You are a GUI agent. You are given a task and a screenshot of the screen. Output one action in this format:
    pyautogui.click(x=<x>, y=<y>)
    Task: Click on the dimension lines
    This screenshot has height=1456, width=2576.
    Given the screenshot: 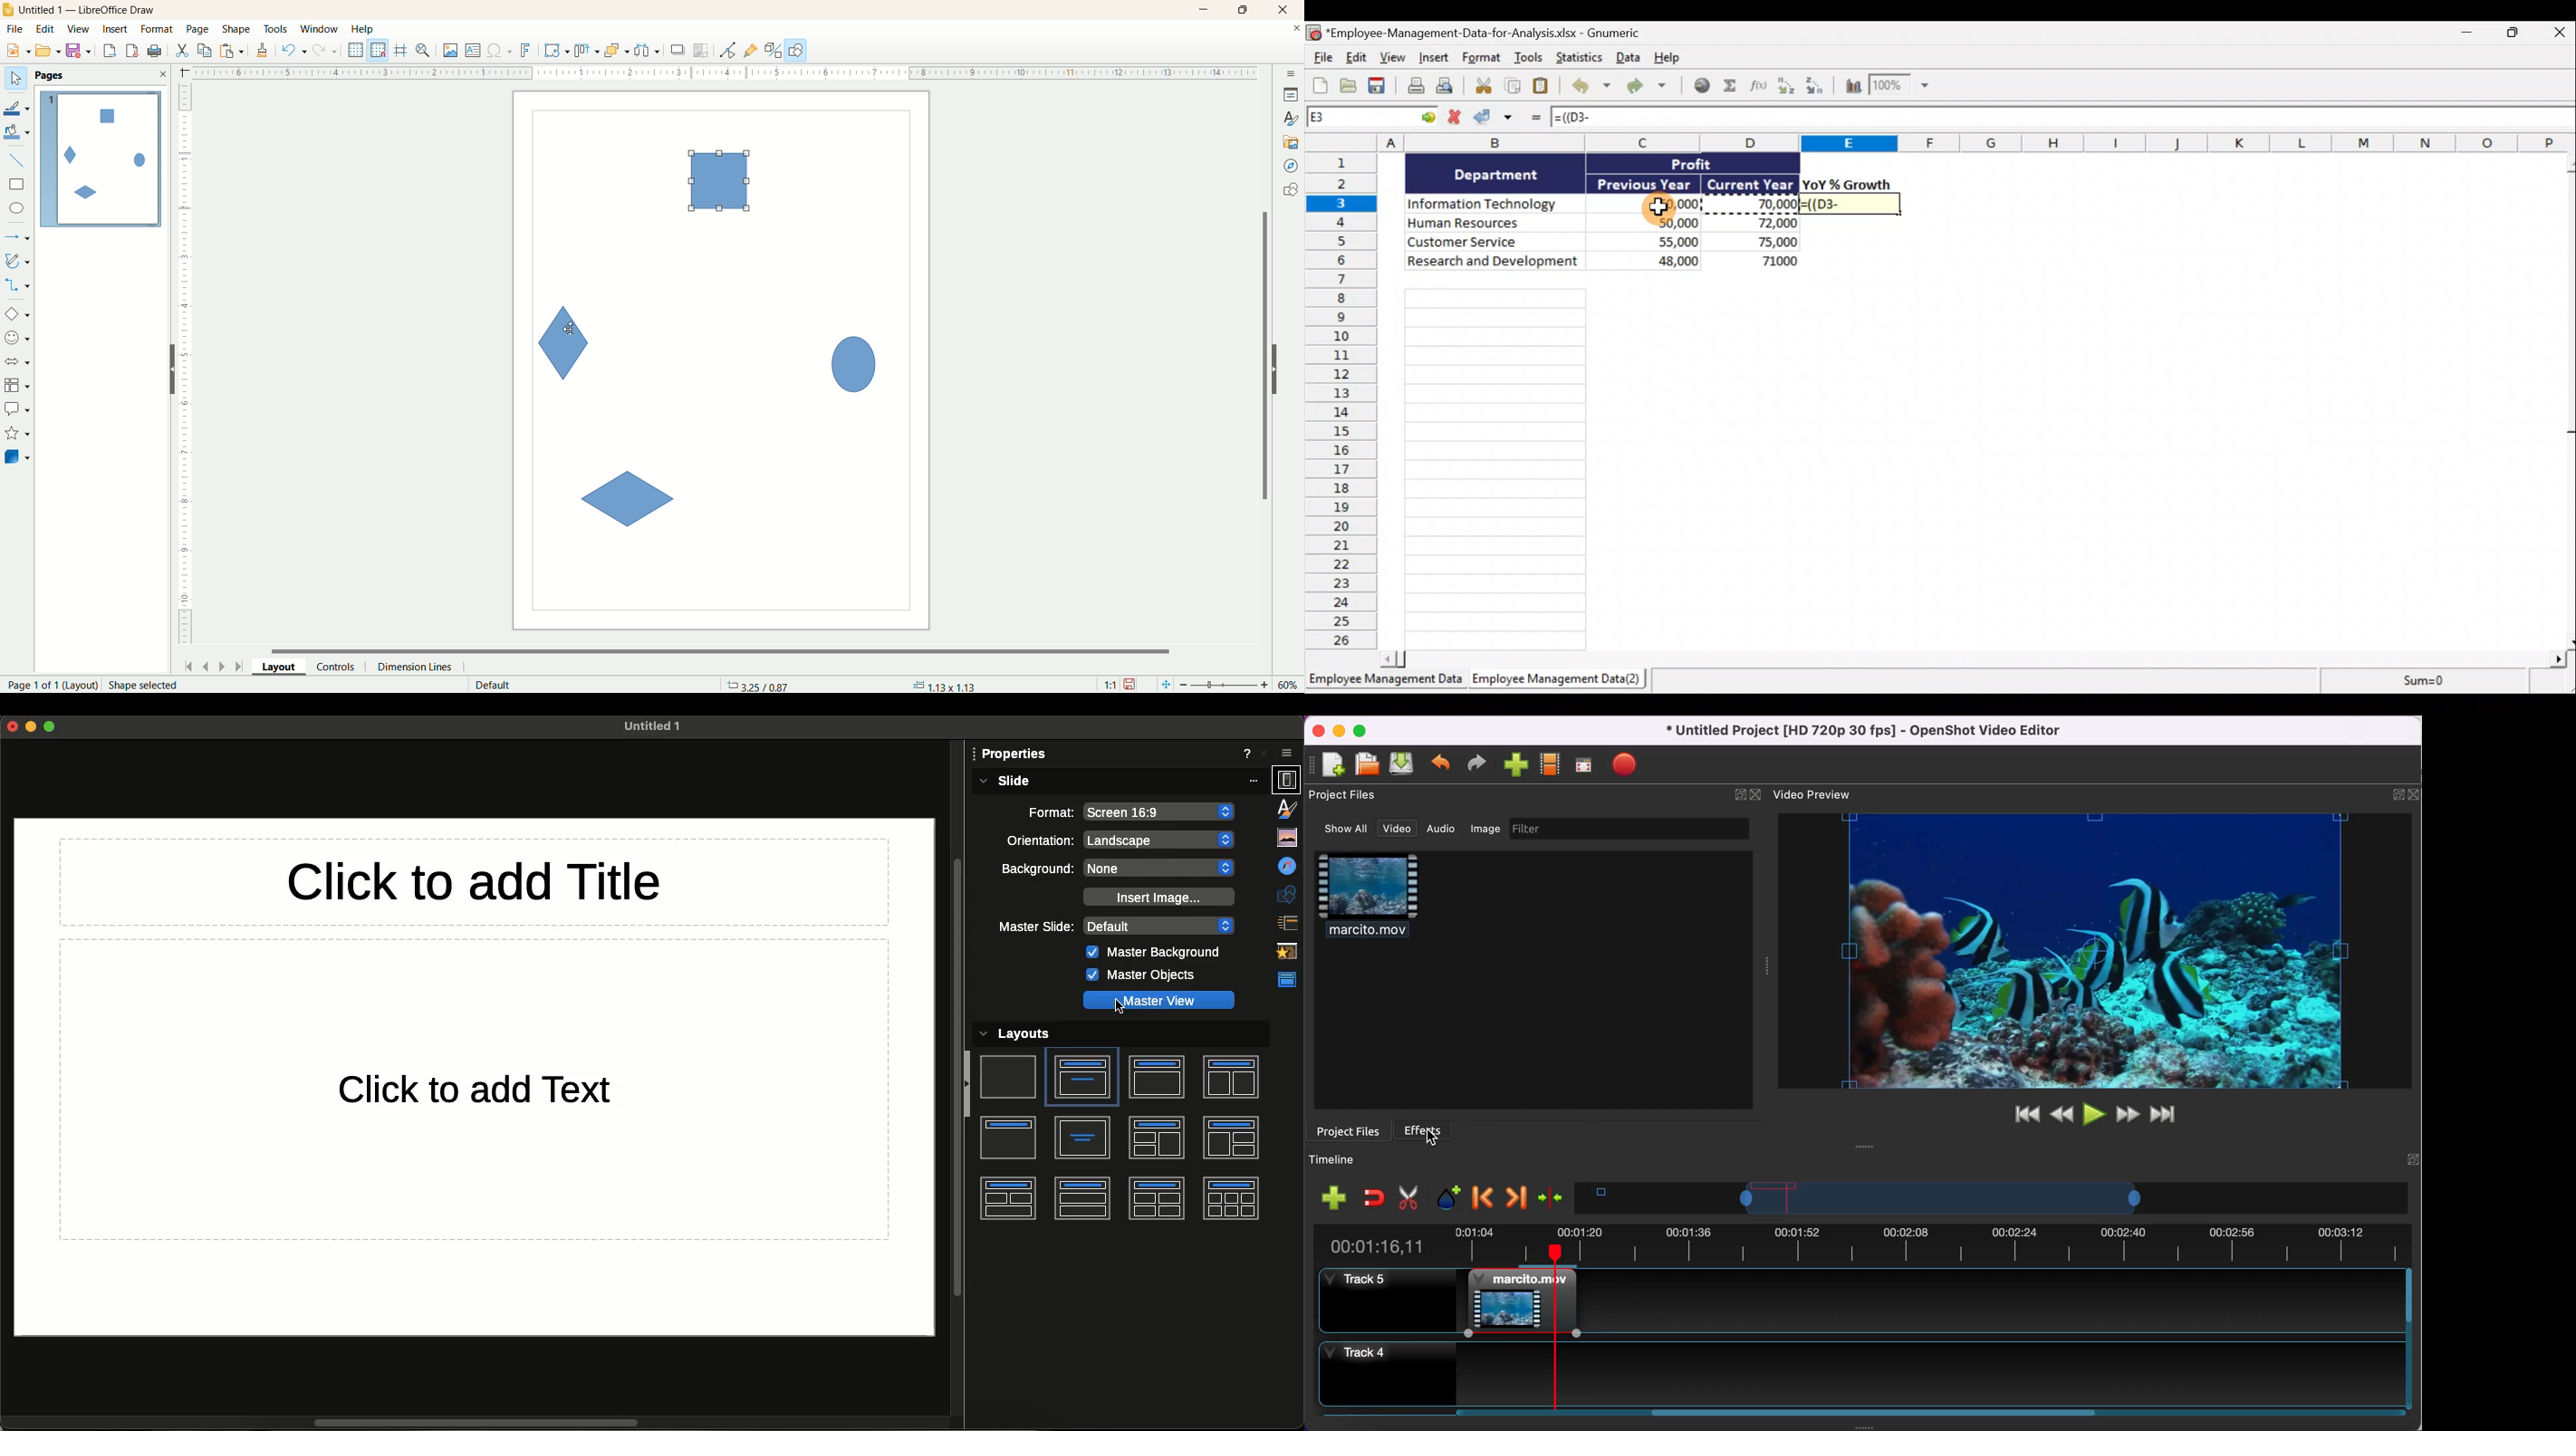 What is the action you would take?
    pyautogui.click(x=418, y=666)
    